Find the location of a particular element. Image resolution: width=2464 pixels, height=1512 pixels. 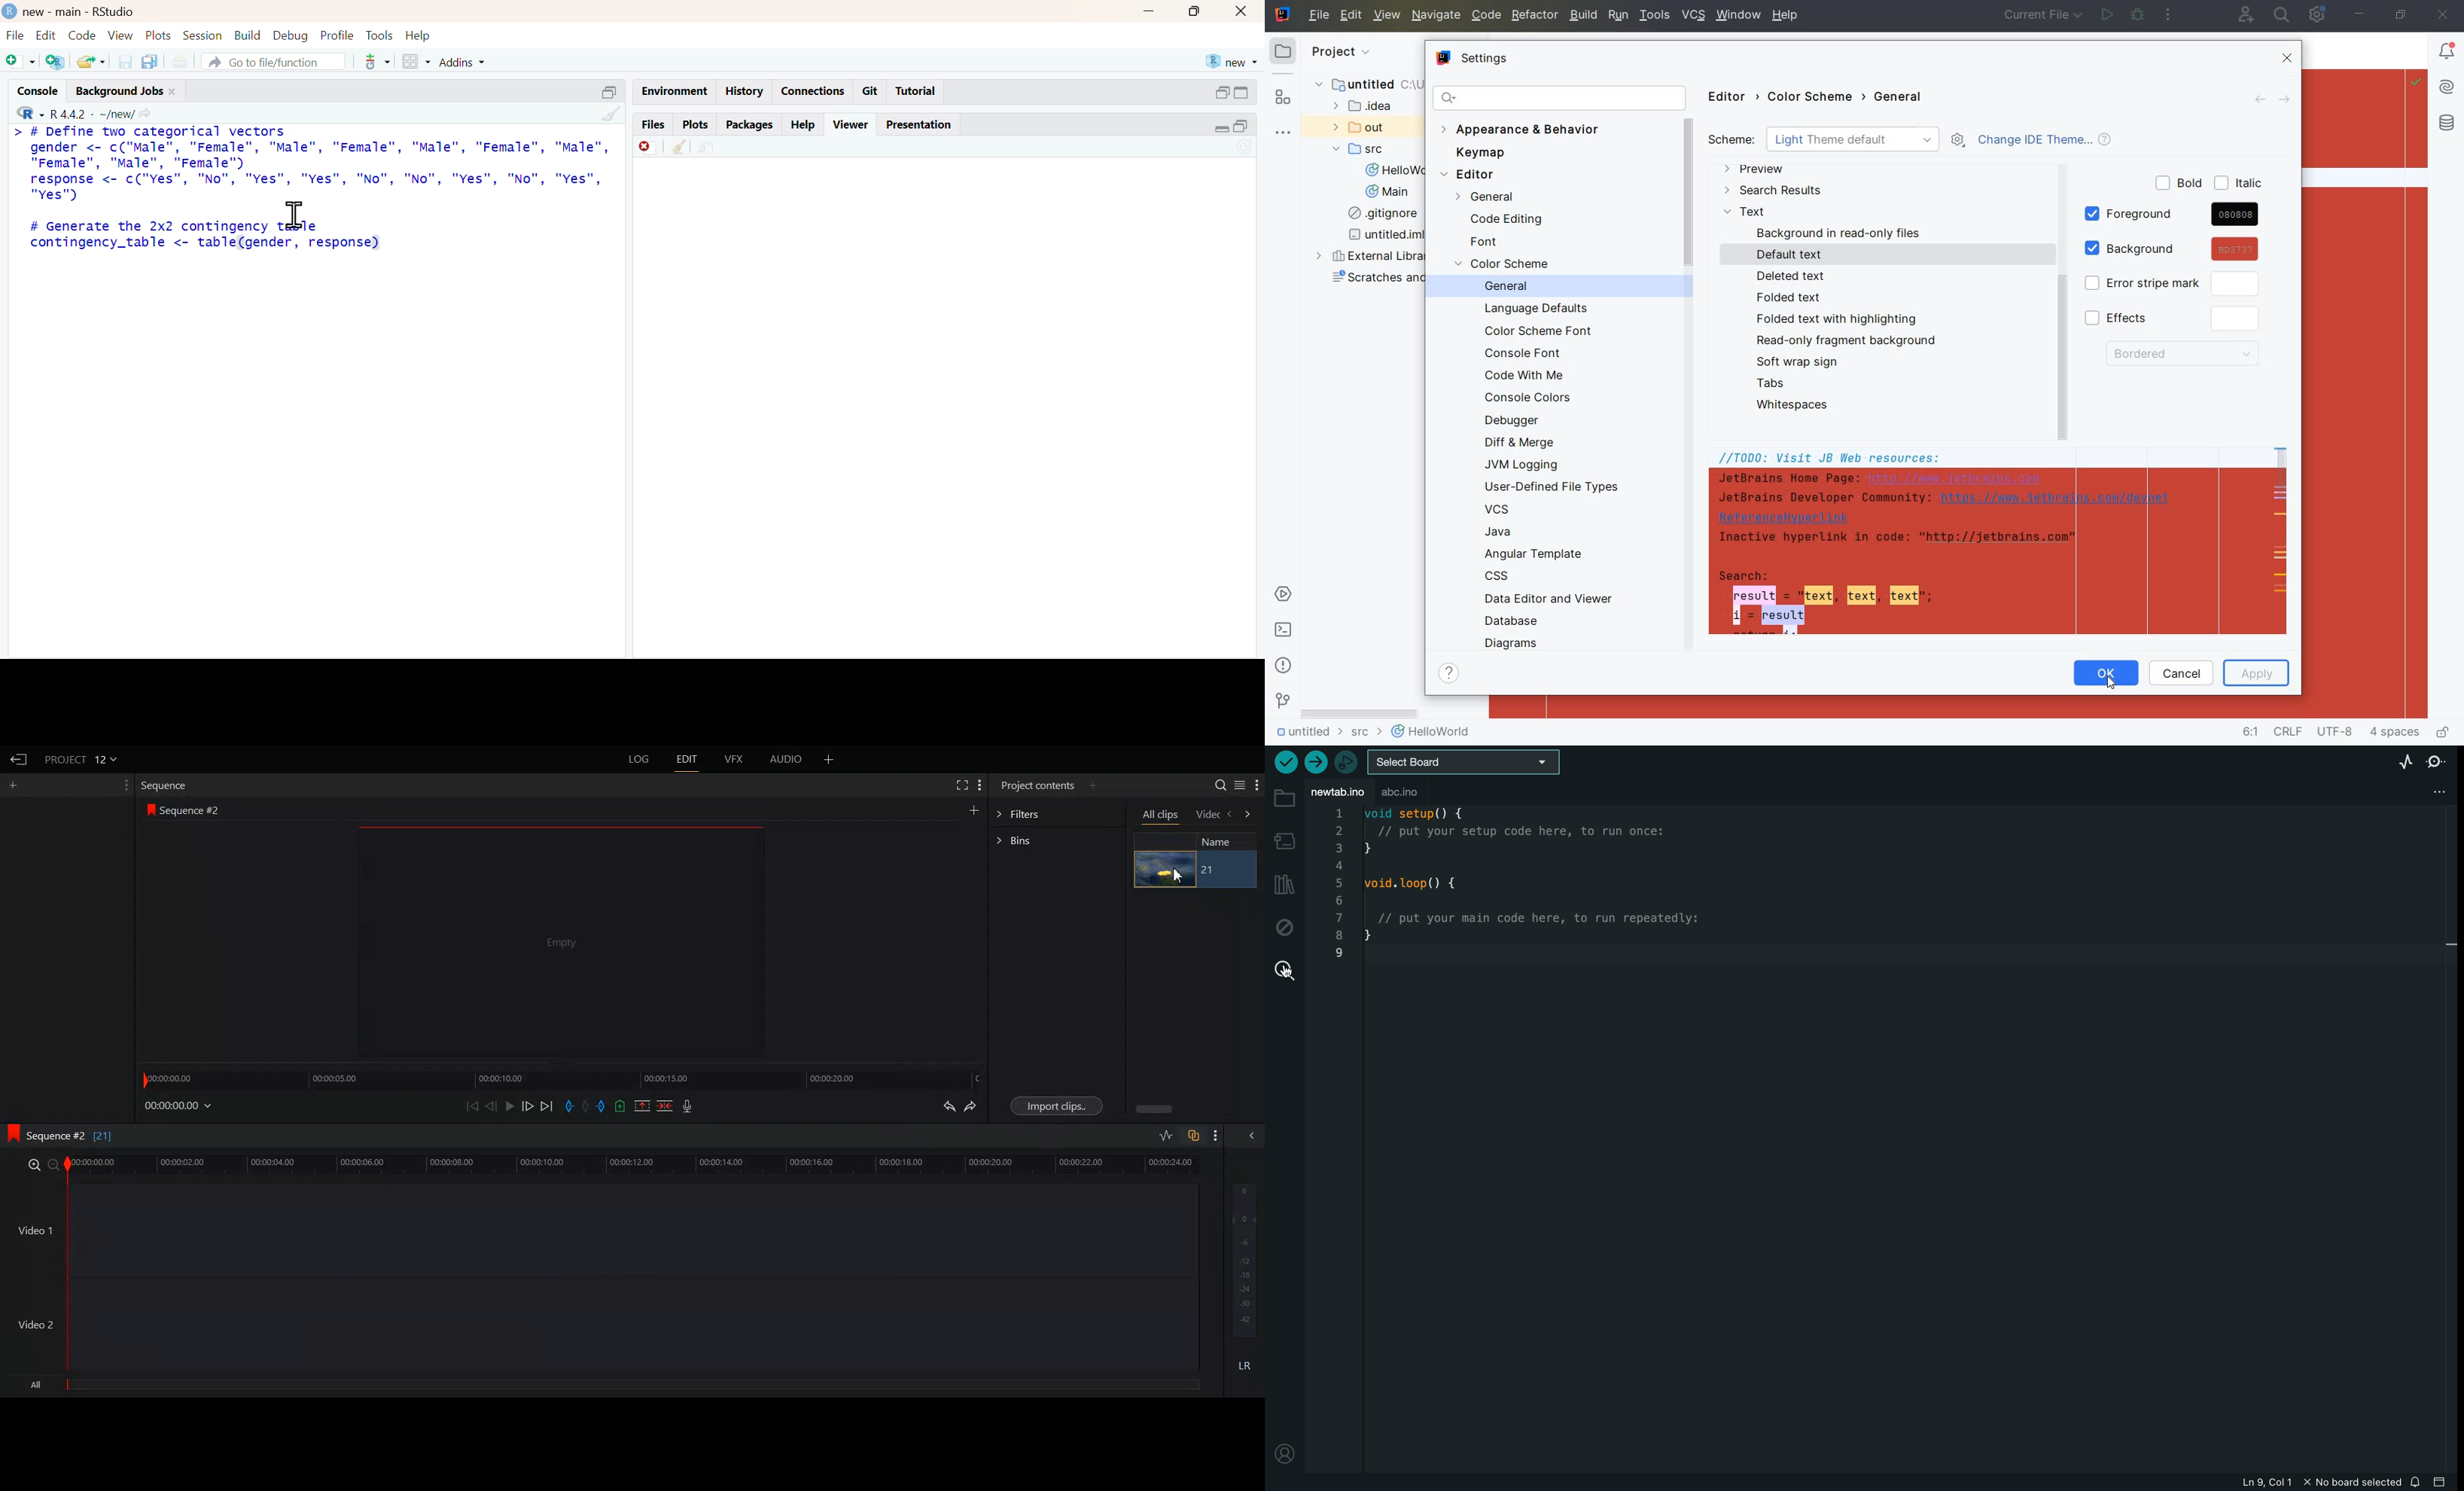

edit is located at coordinates (47, 36).